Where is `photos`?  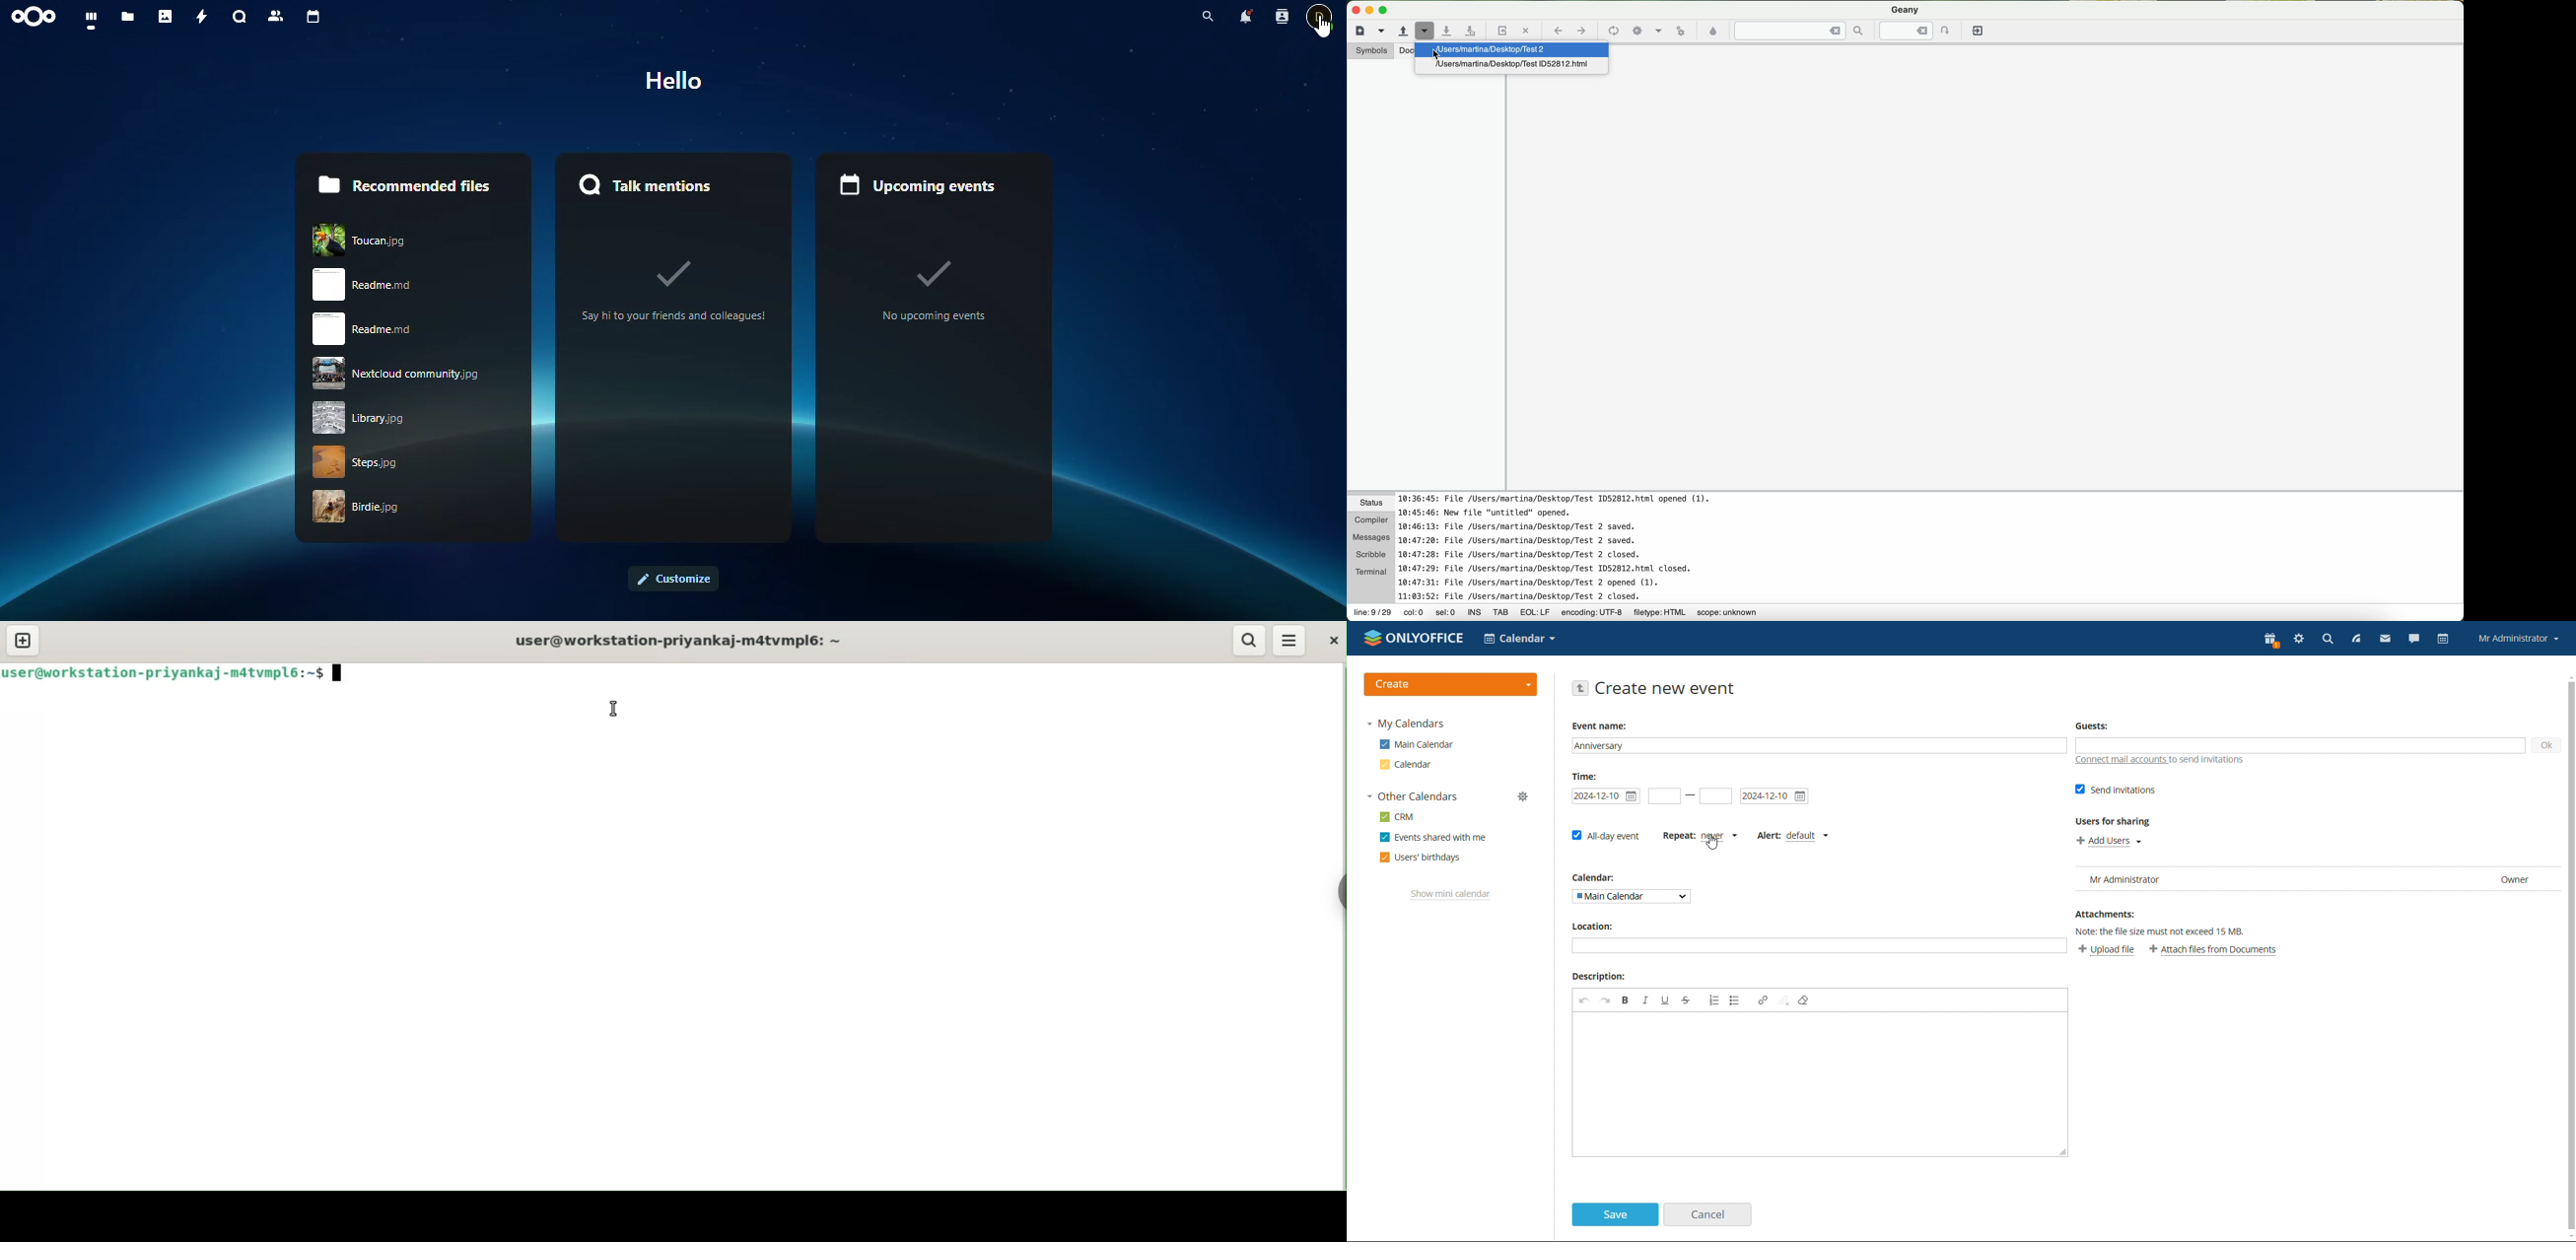 photos is located at coordinates (167, 18).